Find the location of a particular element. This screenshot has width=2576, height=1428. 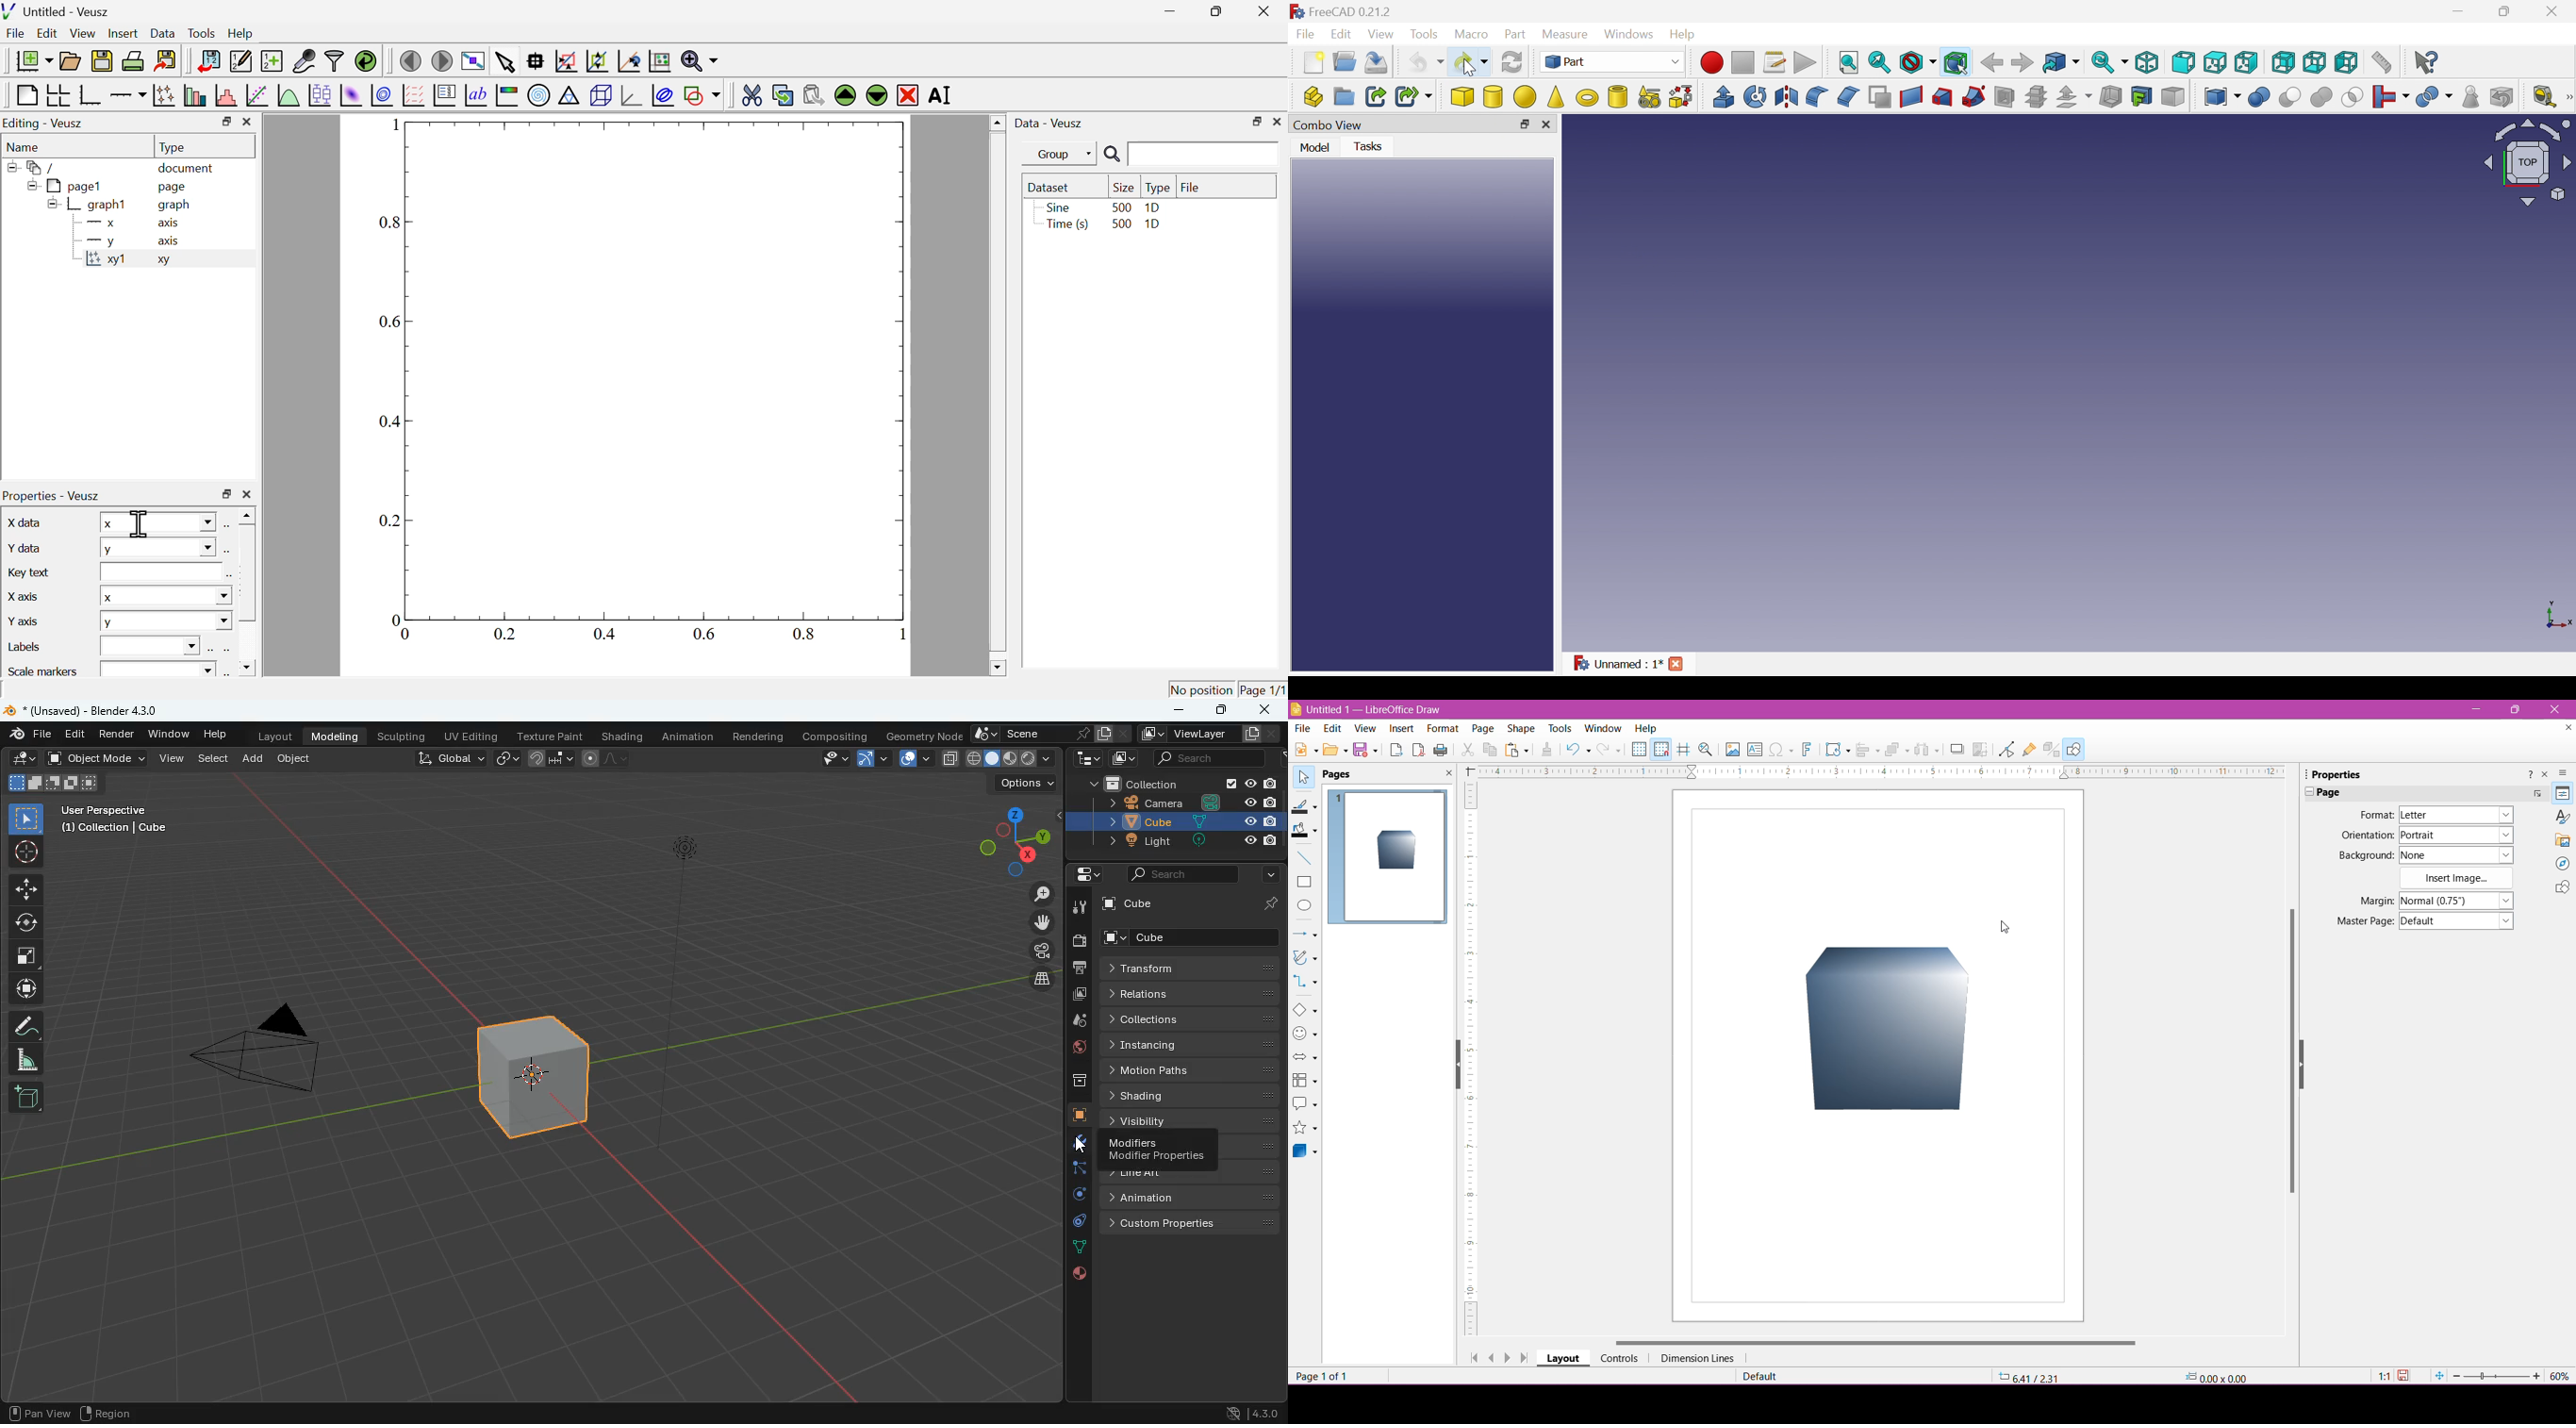

Refresh is located at coordinates (1513, 62).